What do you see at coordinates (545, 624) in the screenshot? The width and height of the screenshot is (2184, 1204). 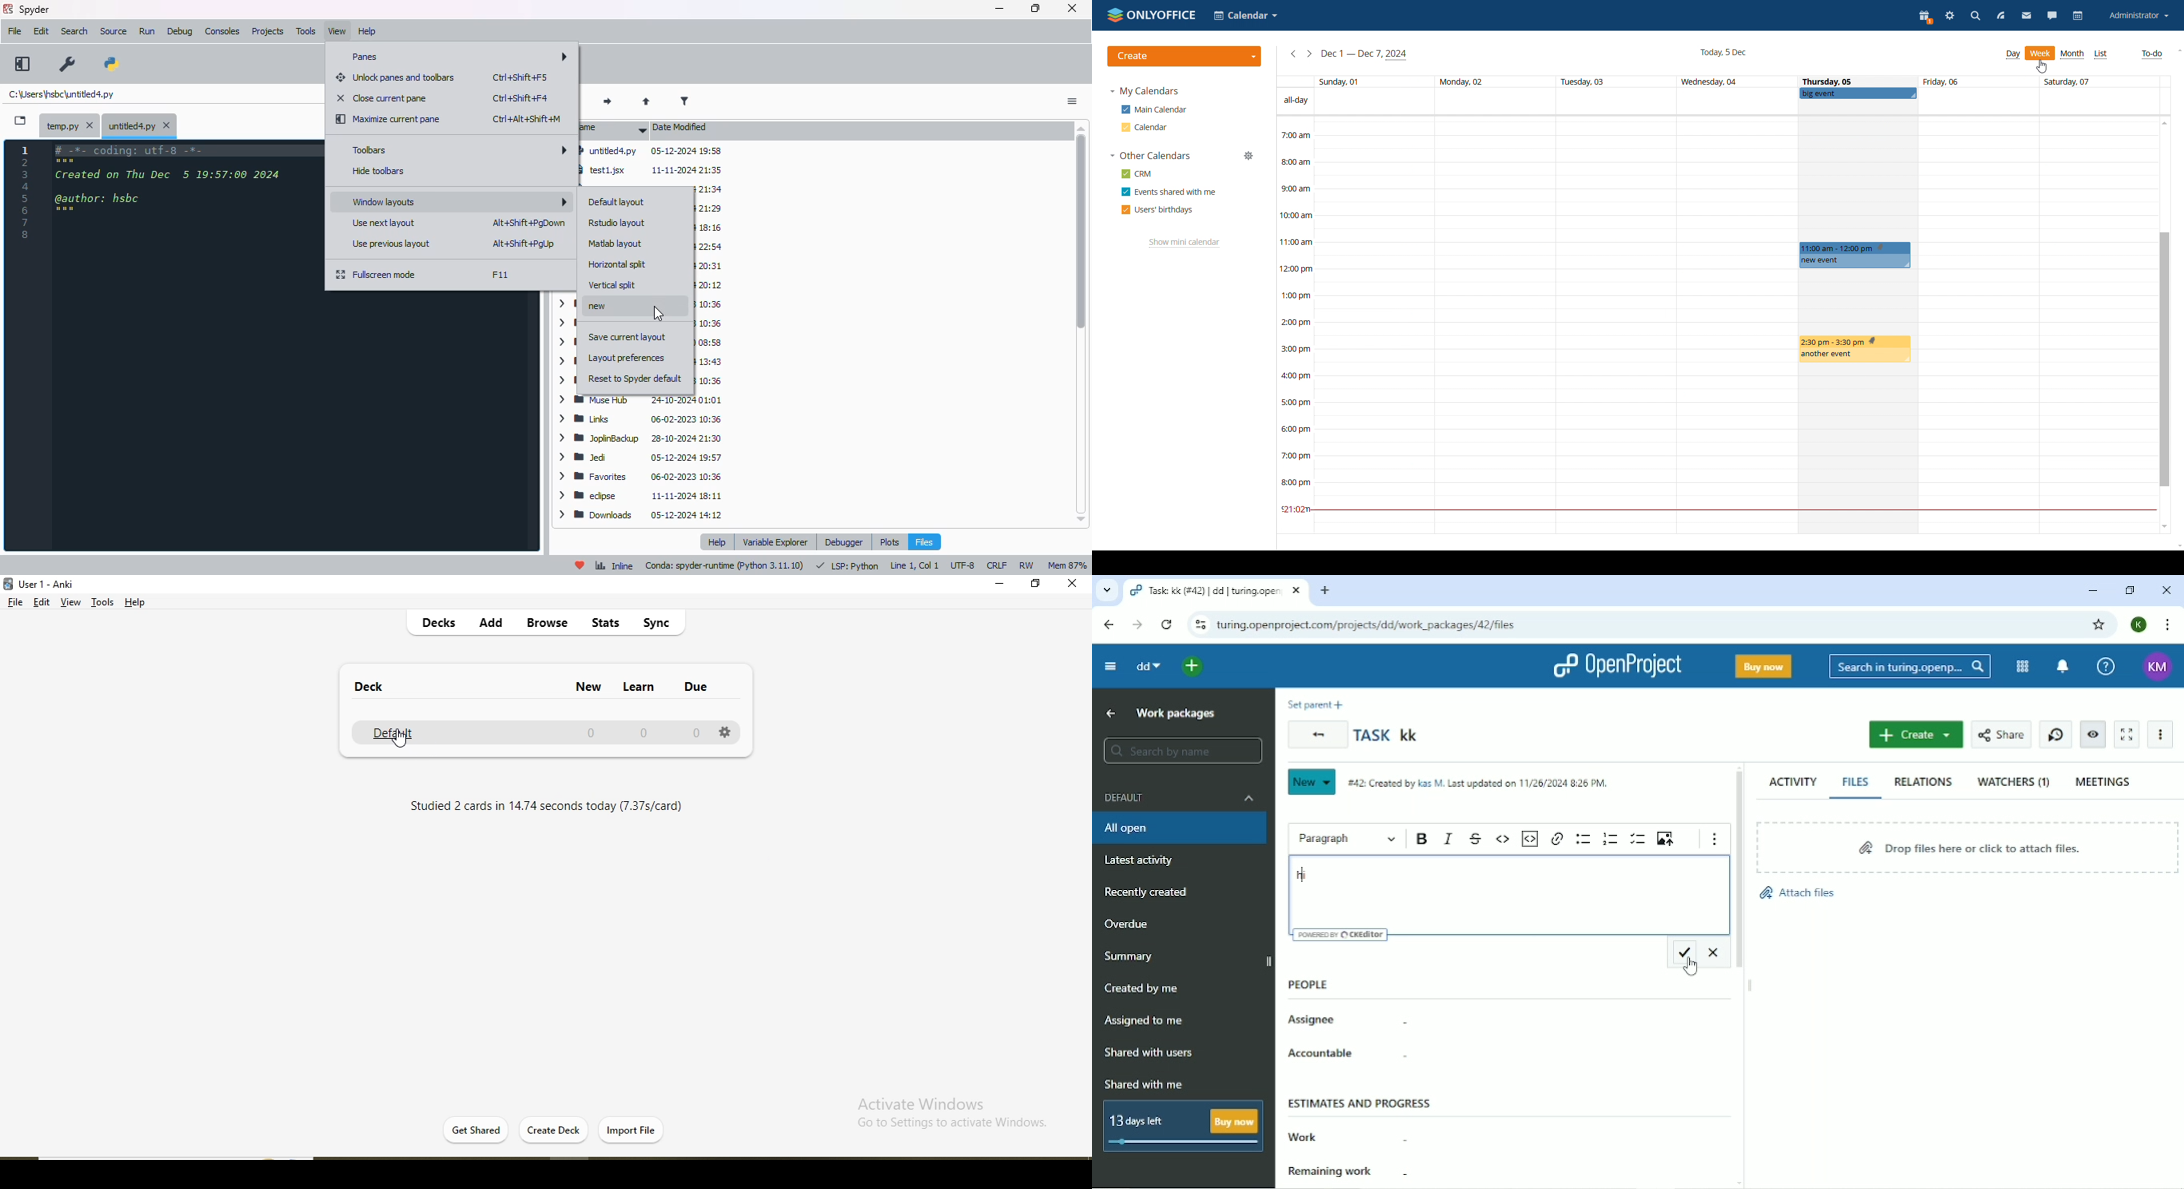 I see `browse` at bounding box center [545, 624].